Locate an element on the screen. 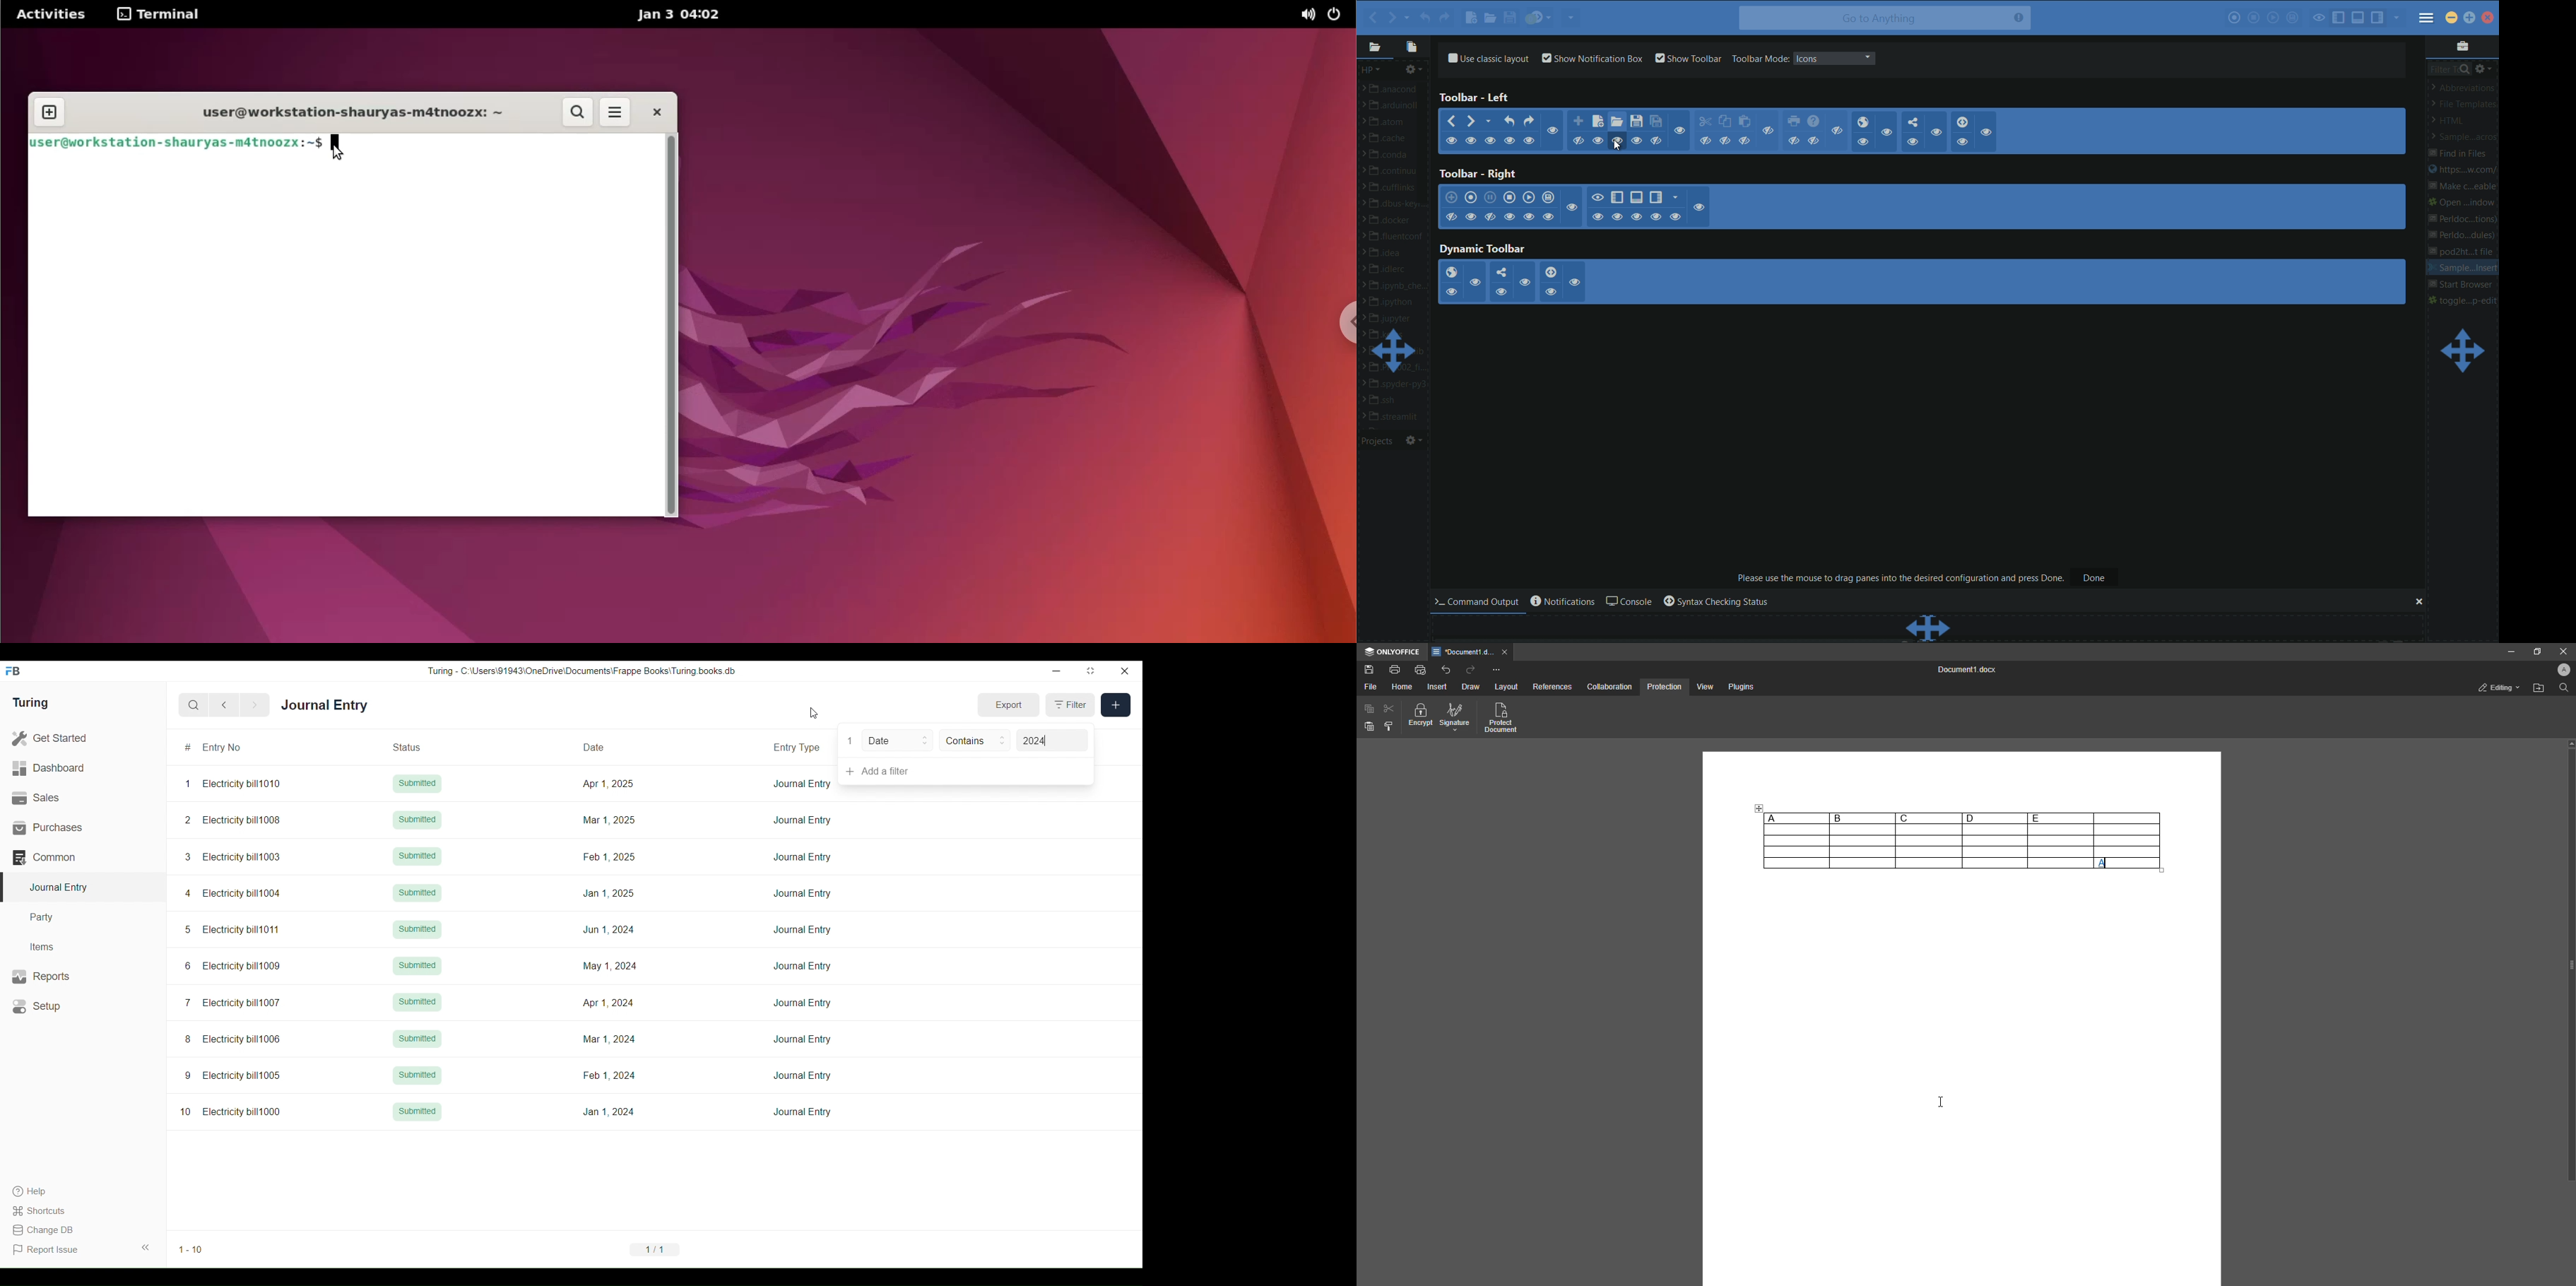  Feb 1,2024 is located at coordinates (609, 1075).